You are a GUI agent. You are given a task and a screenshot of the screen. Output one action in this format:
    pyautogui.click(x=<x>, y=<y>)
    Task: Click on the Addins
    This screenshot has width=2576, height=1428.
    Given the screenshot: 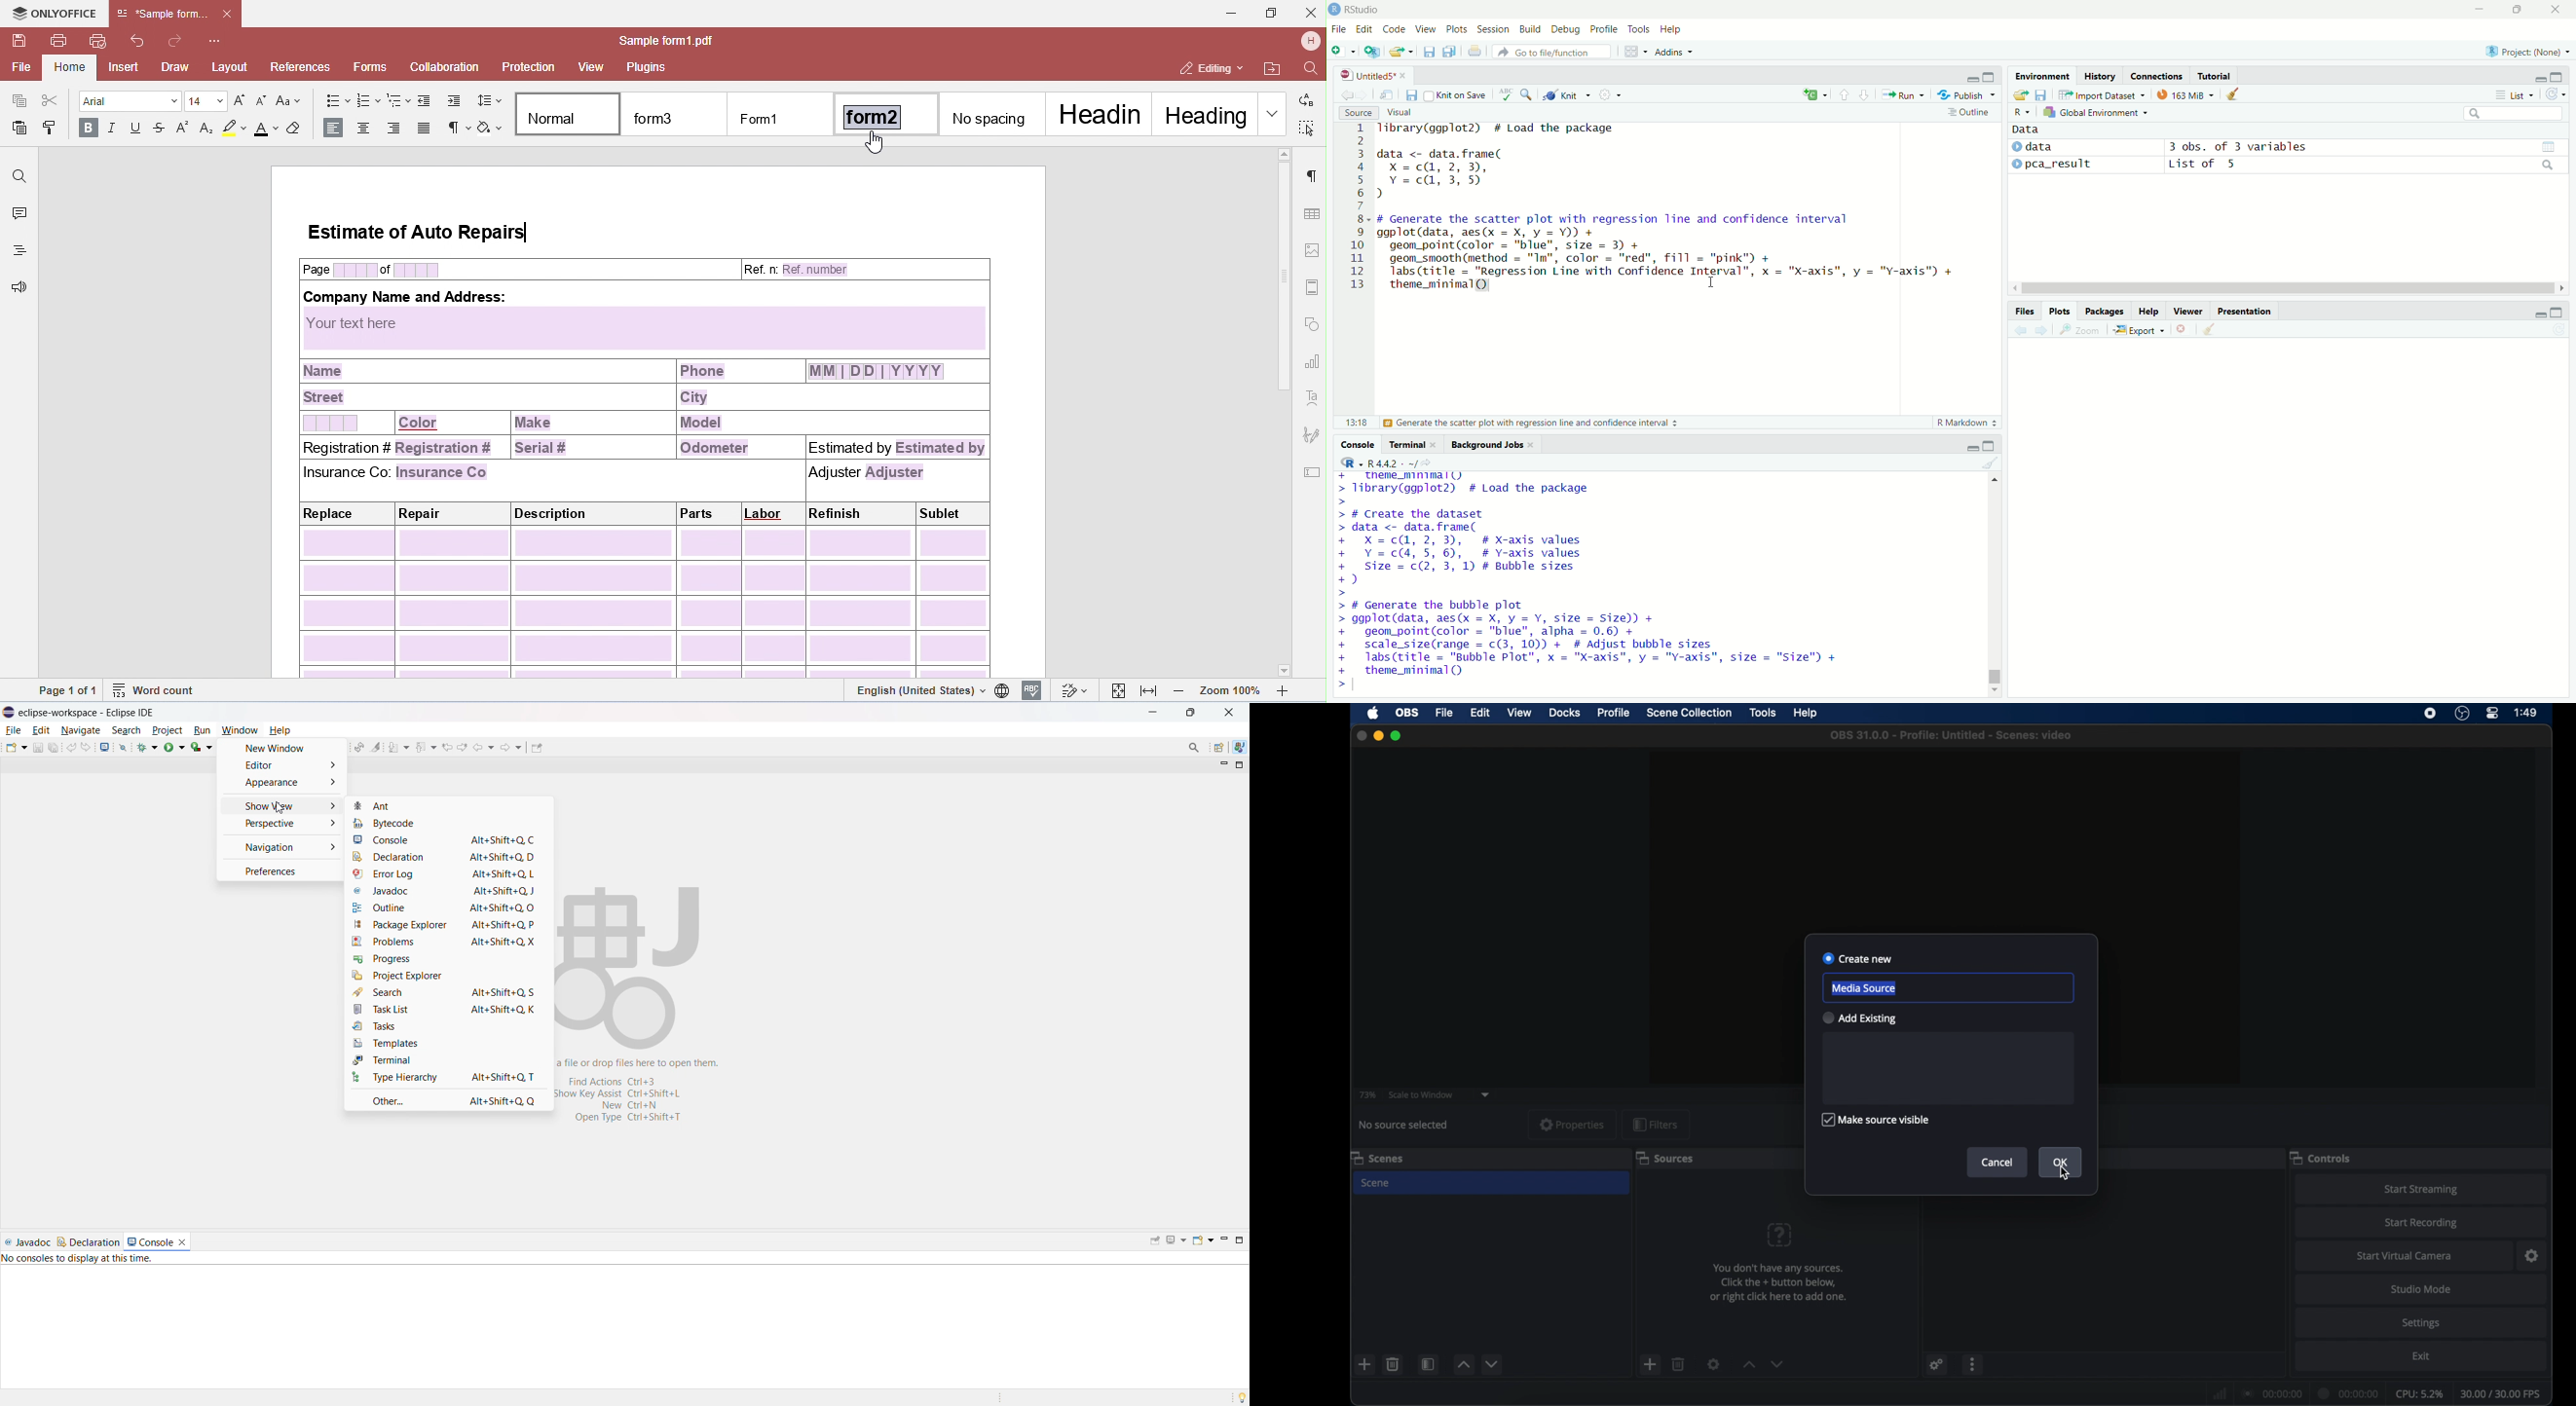 What is the action you would take?
    pyautogui.click(x=1673, y=51)
    